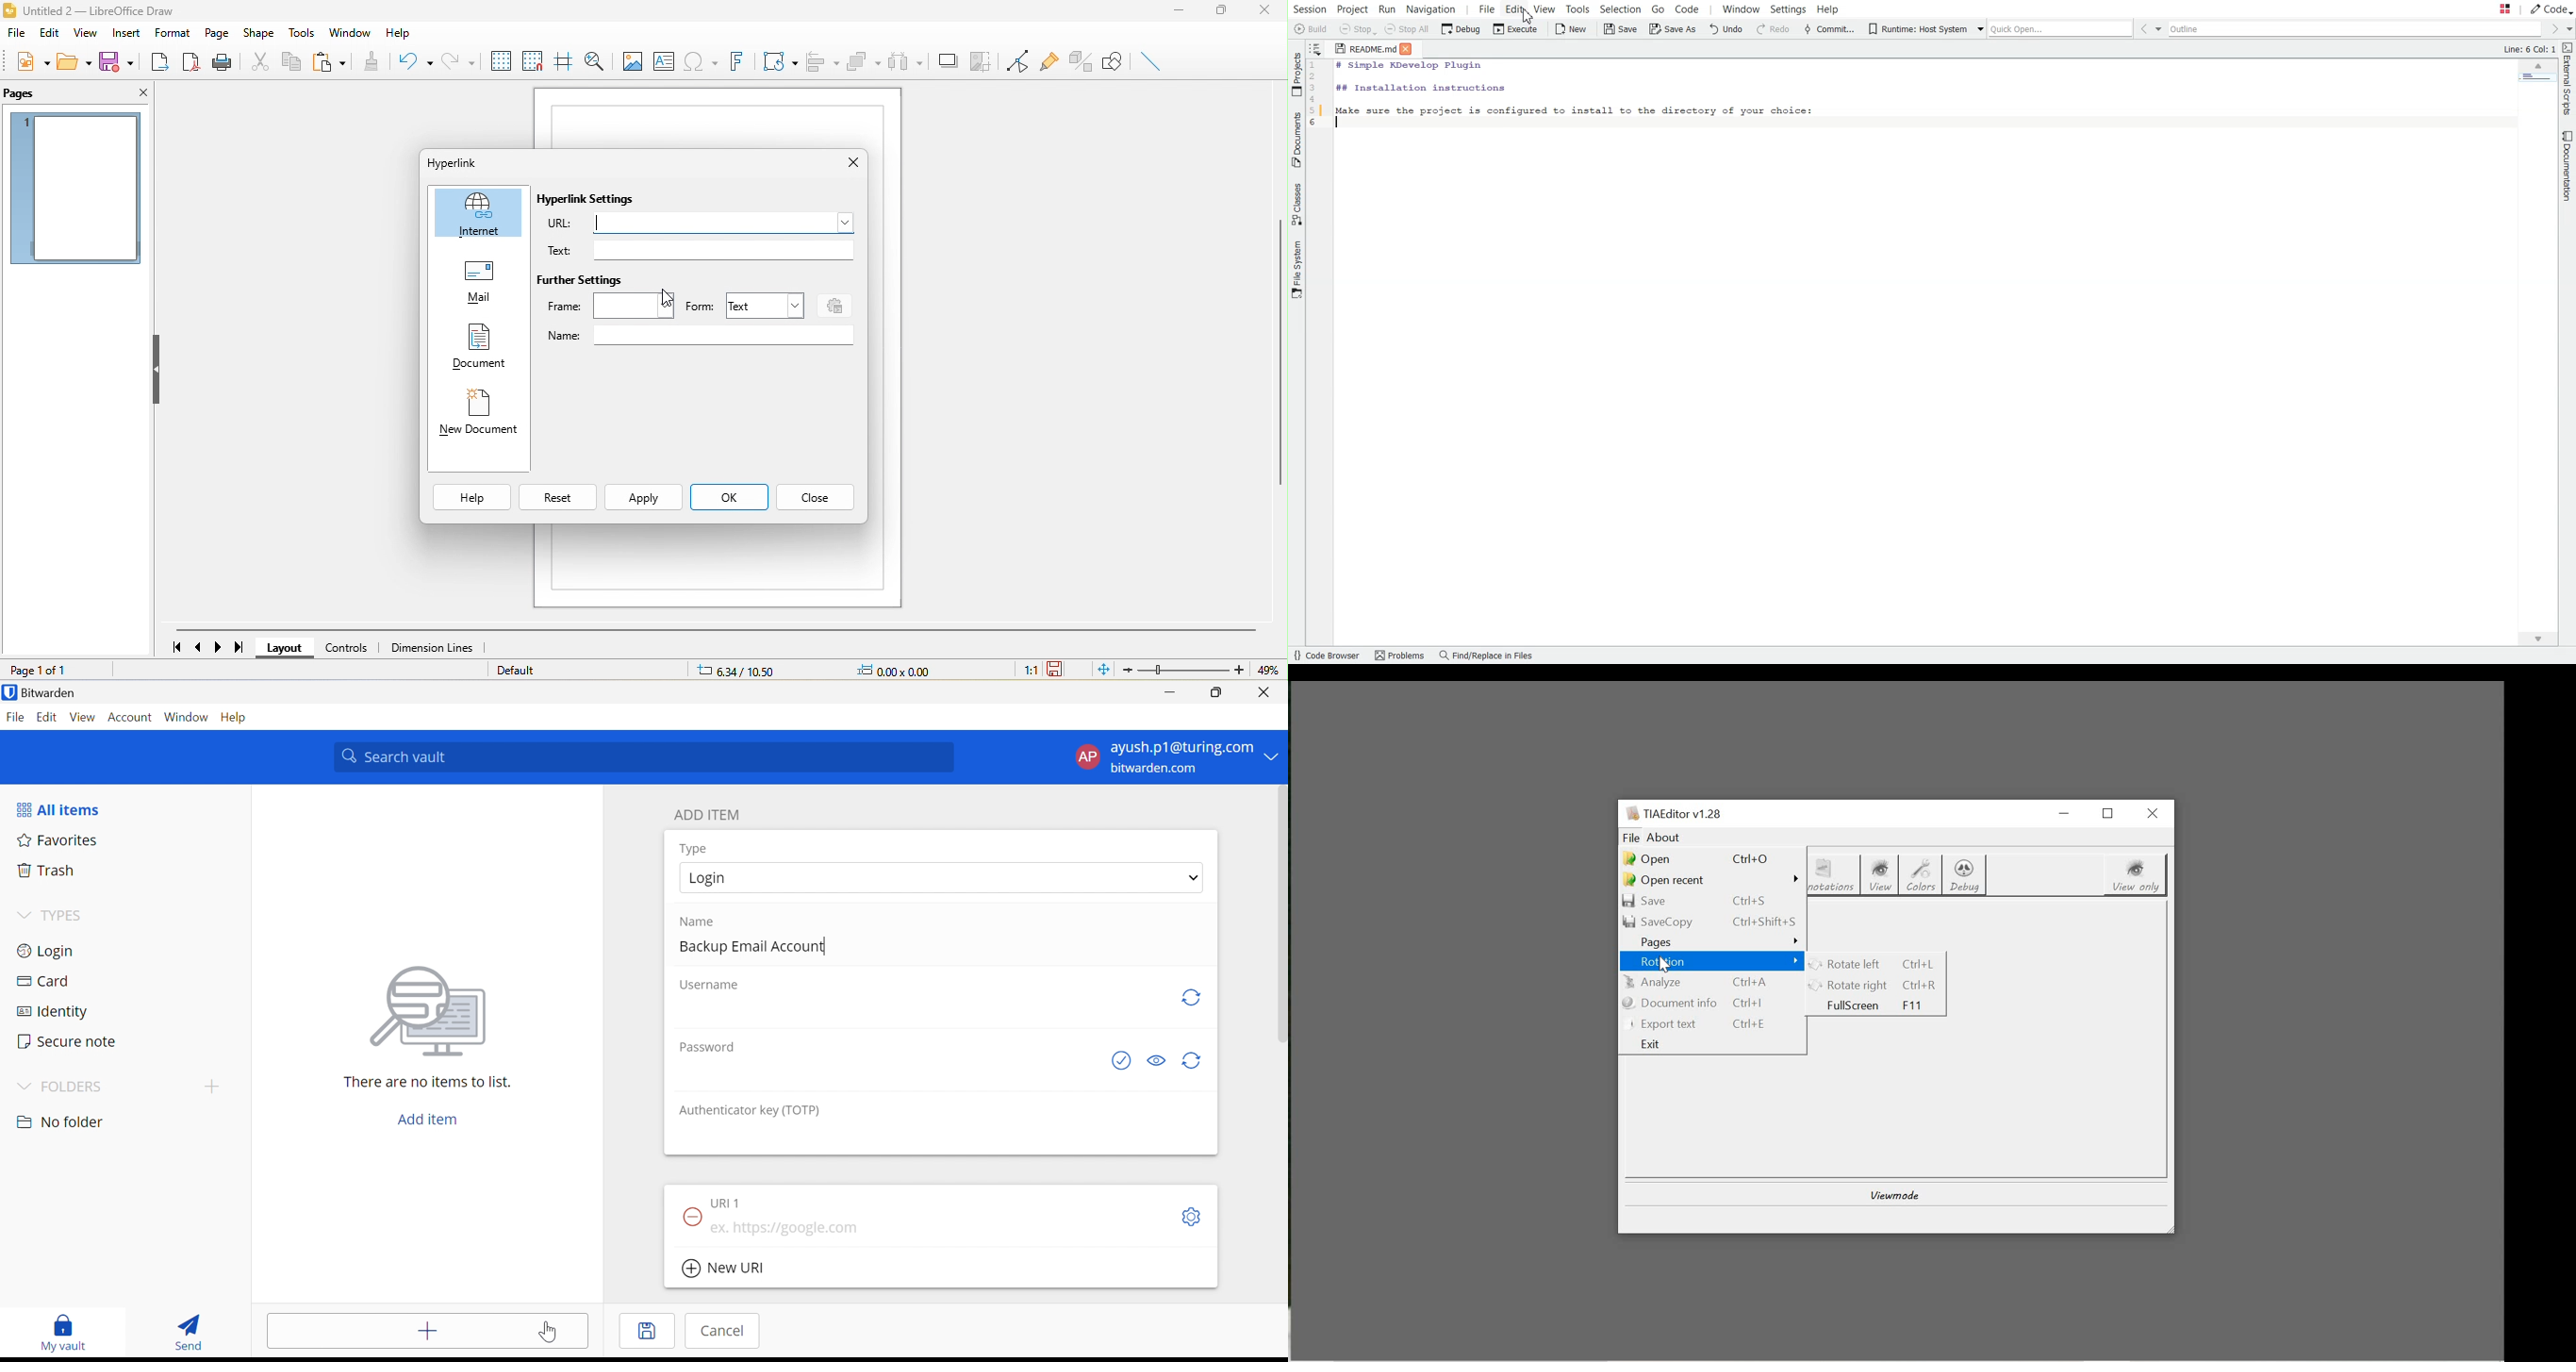  Describe the element at coordinates (1219, 10) in the screenshot. I see `maximize` at that location.